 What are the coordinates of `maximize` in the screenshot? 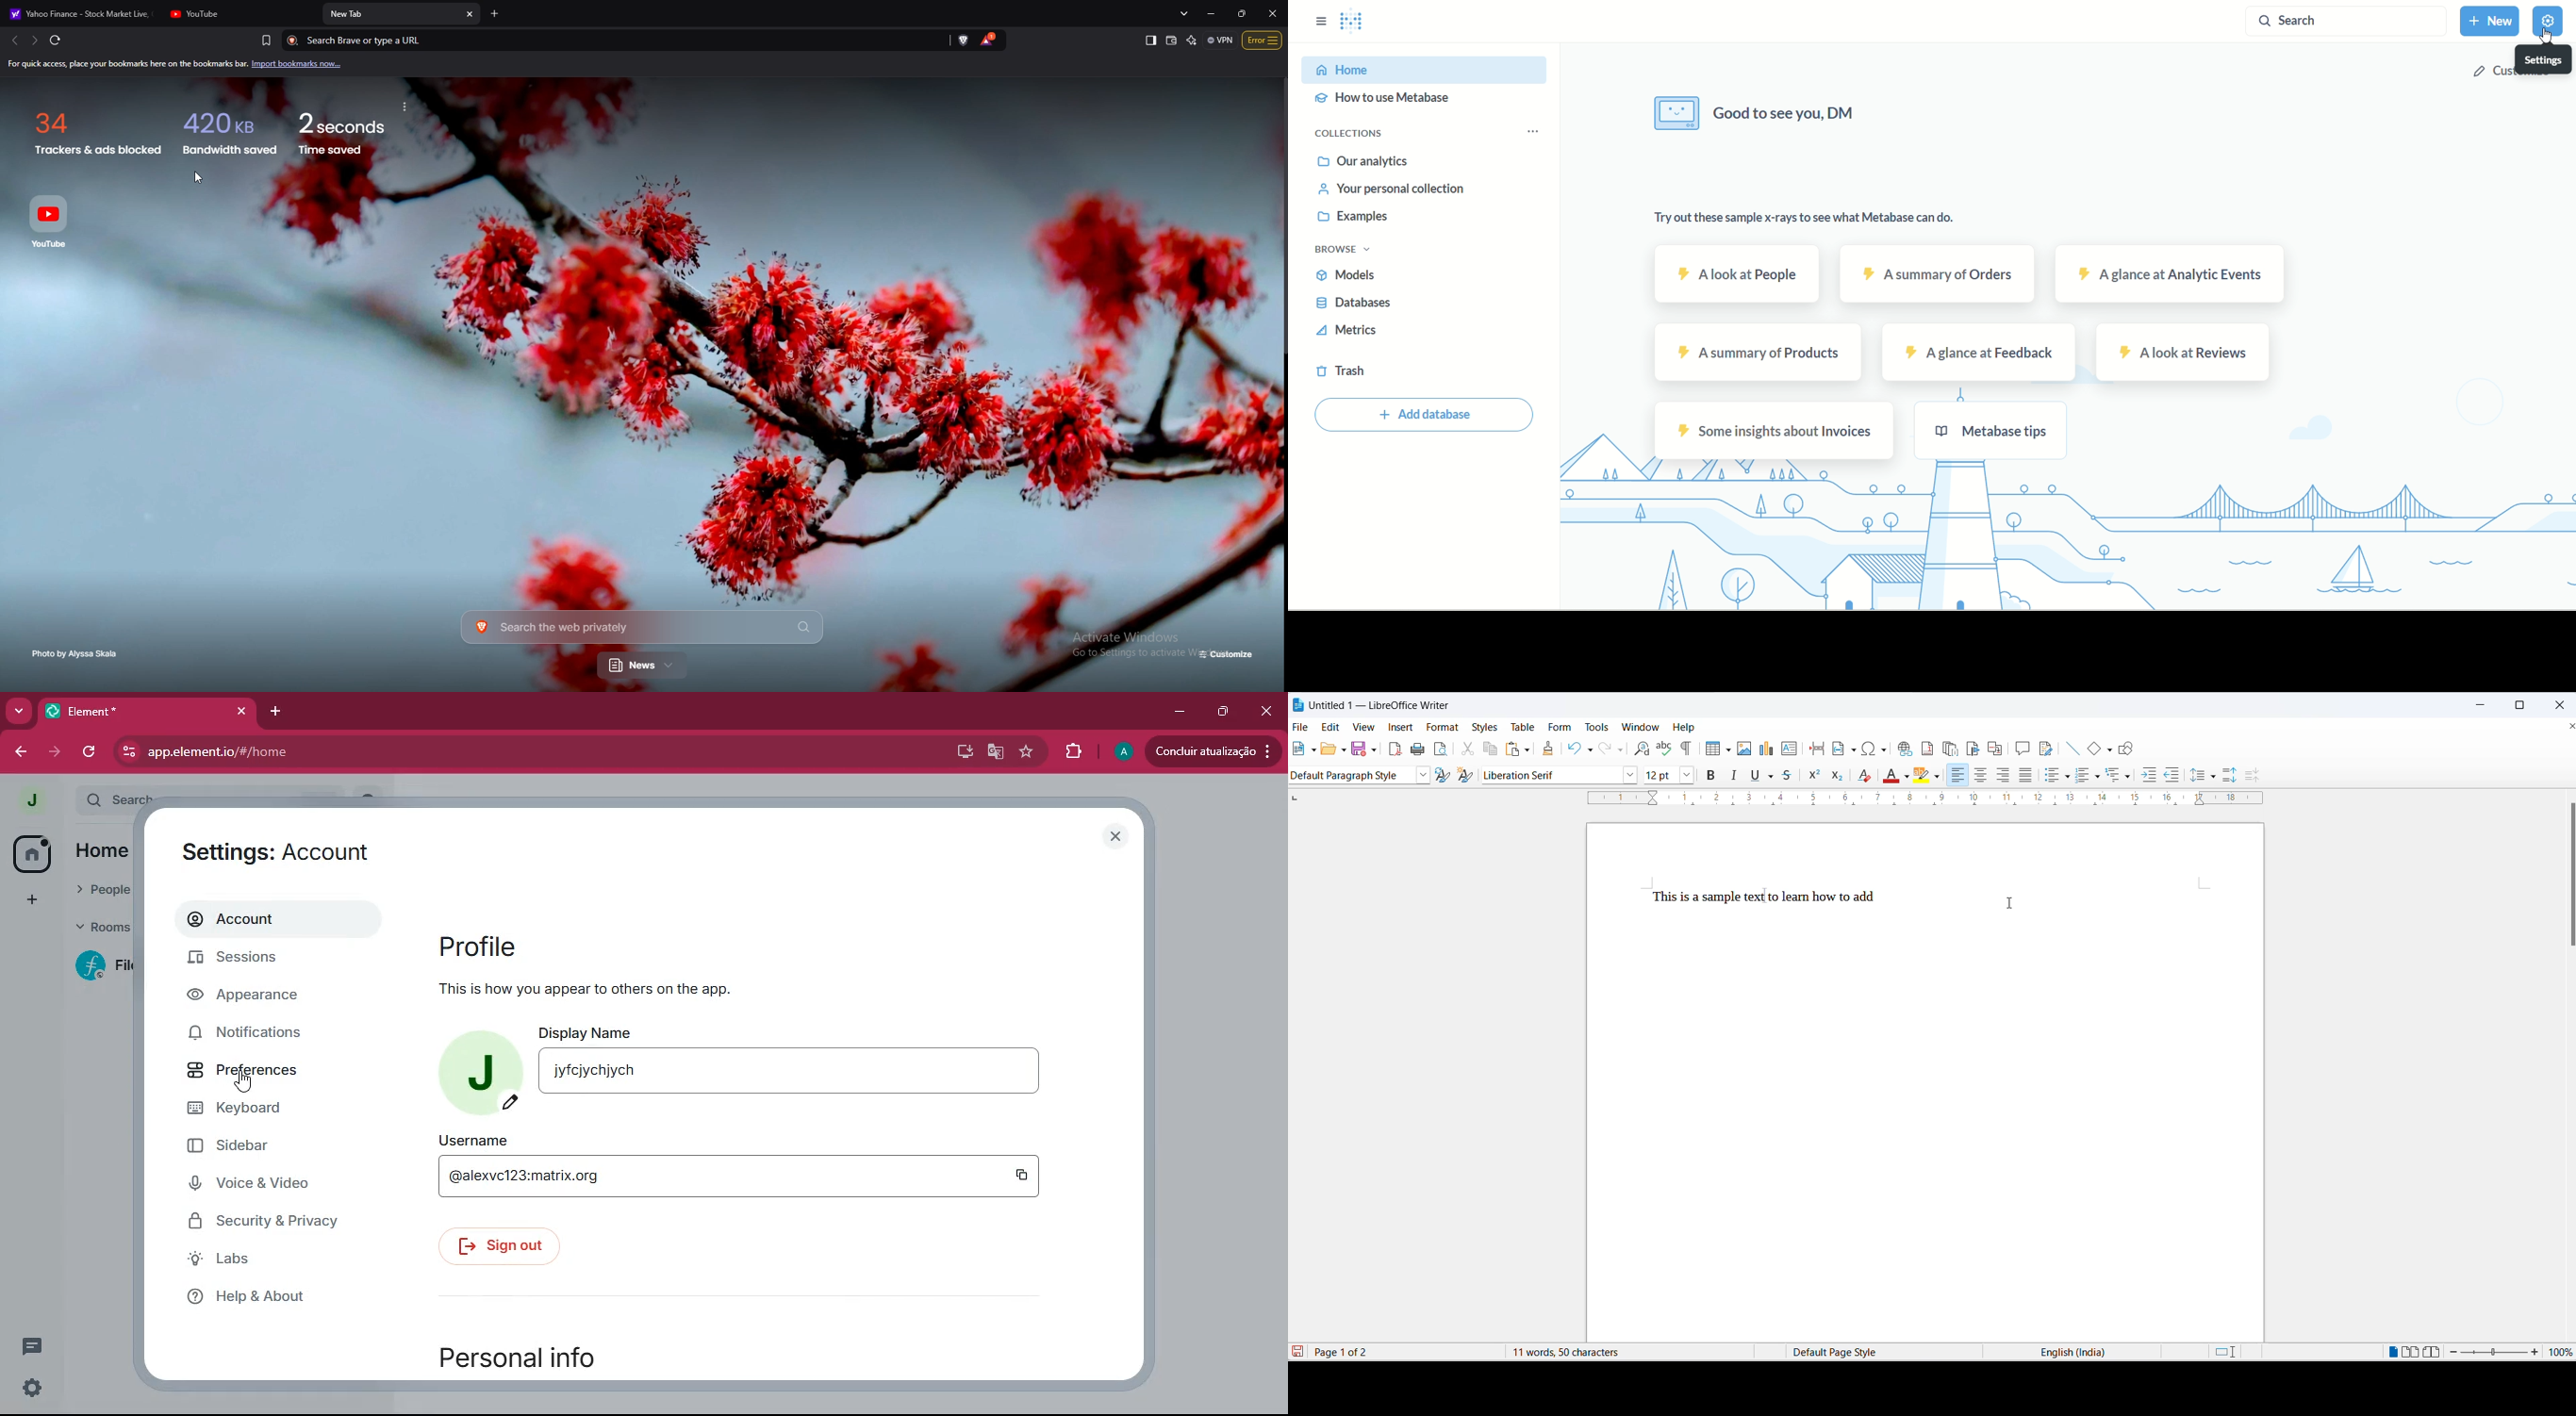 It's located at (2522, 703).